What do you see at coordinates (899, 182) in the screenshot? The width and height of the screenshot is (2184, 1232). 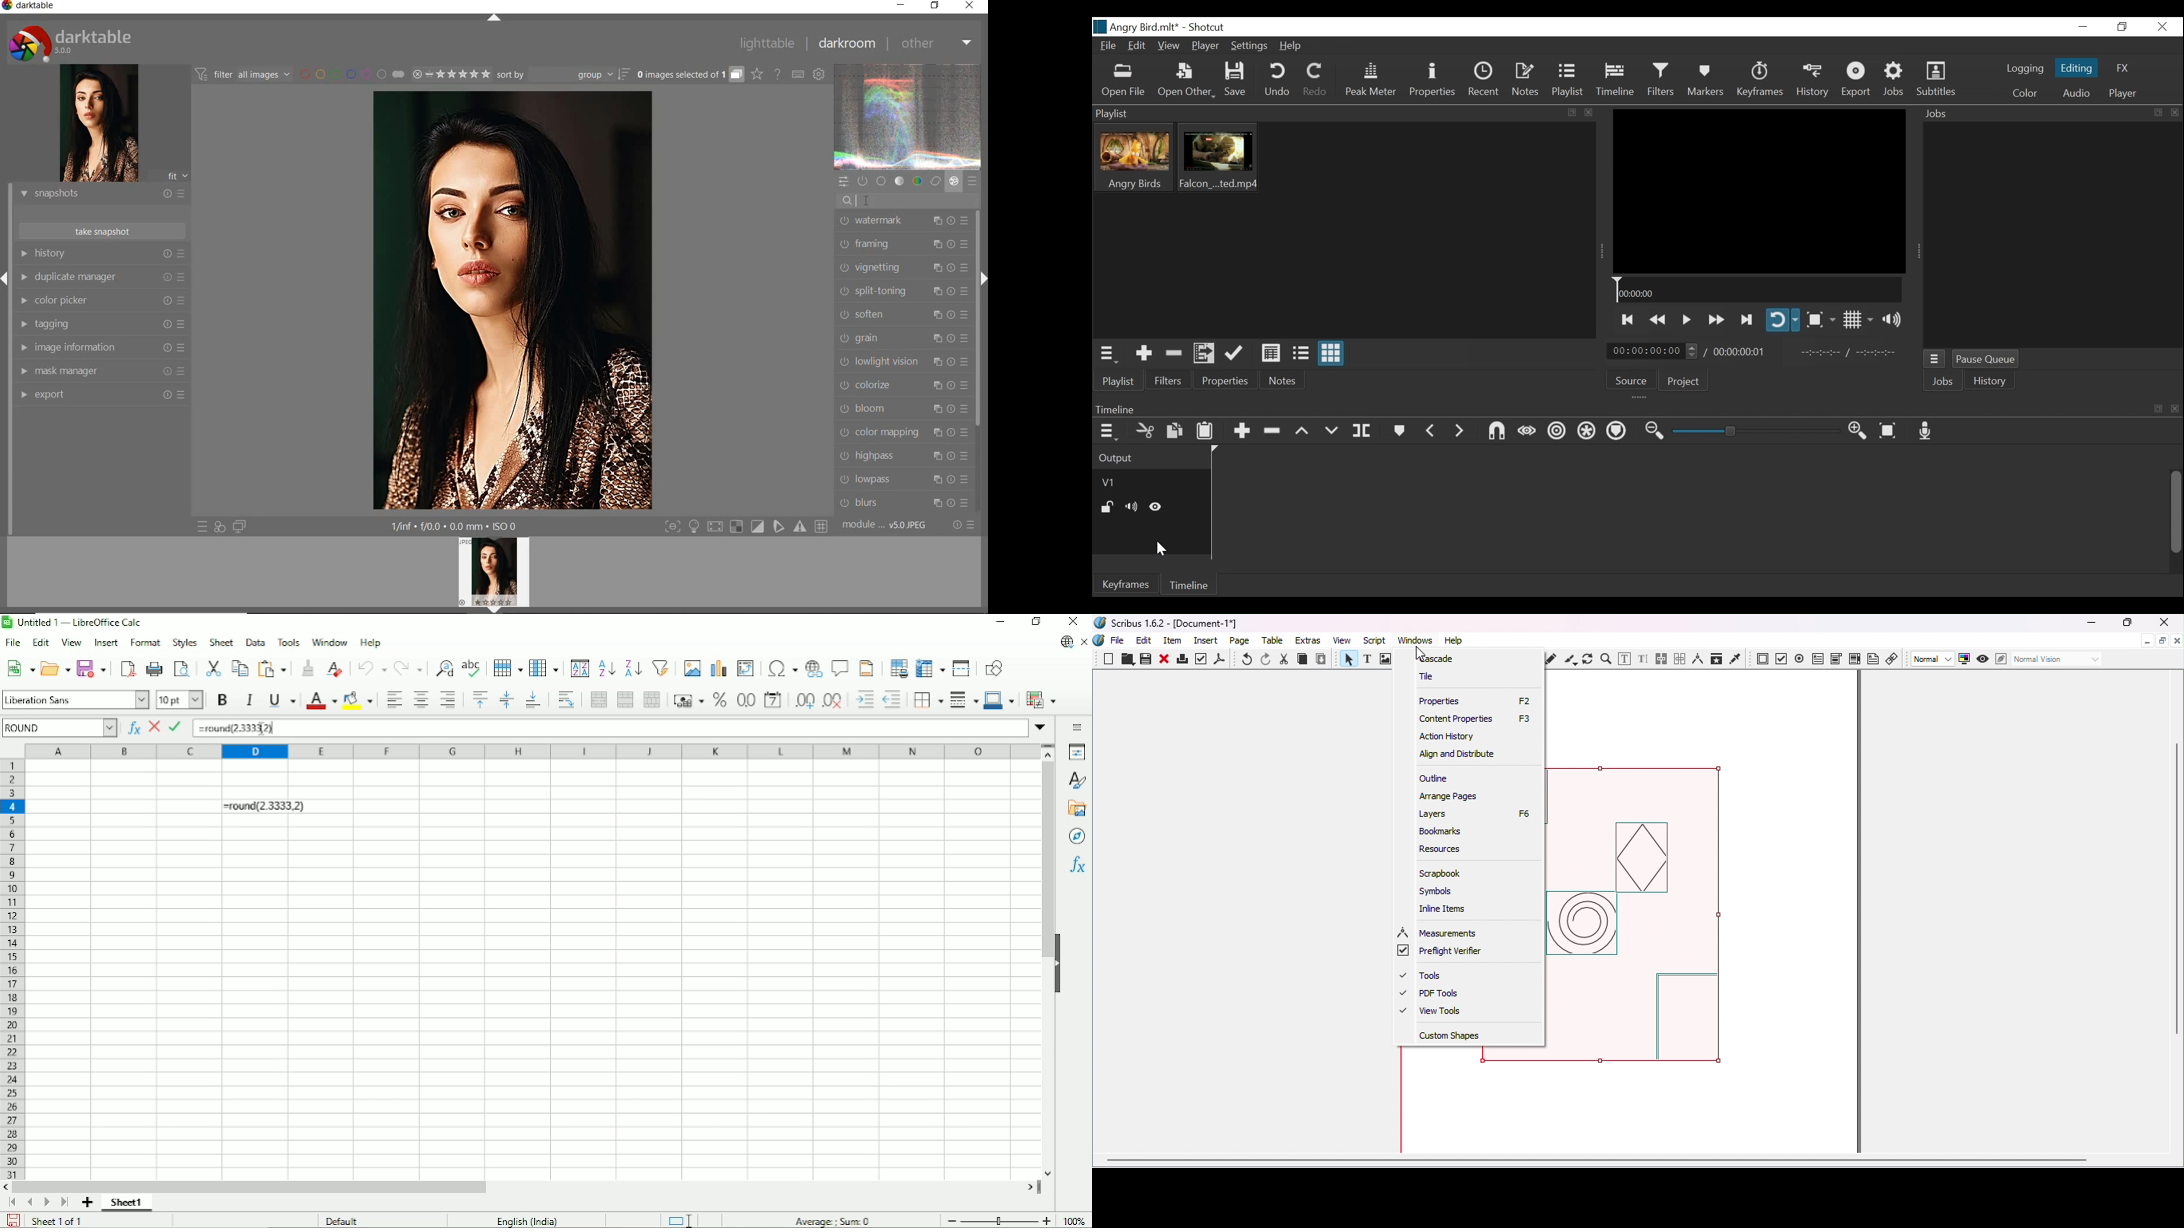 I see `tone` at bounding box center [899, 182].